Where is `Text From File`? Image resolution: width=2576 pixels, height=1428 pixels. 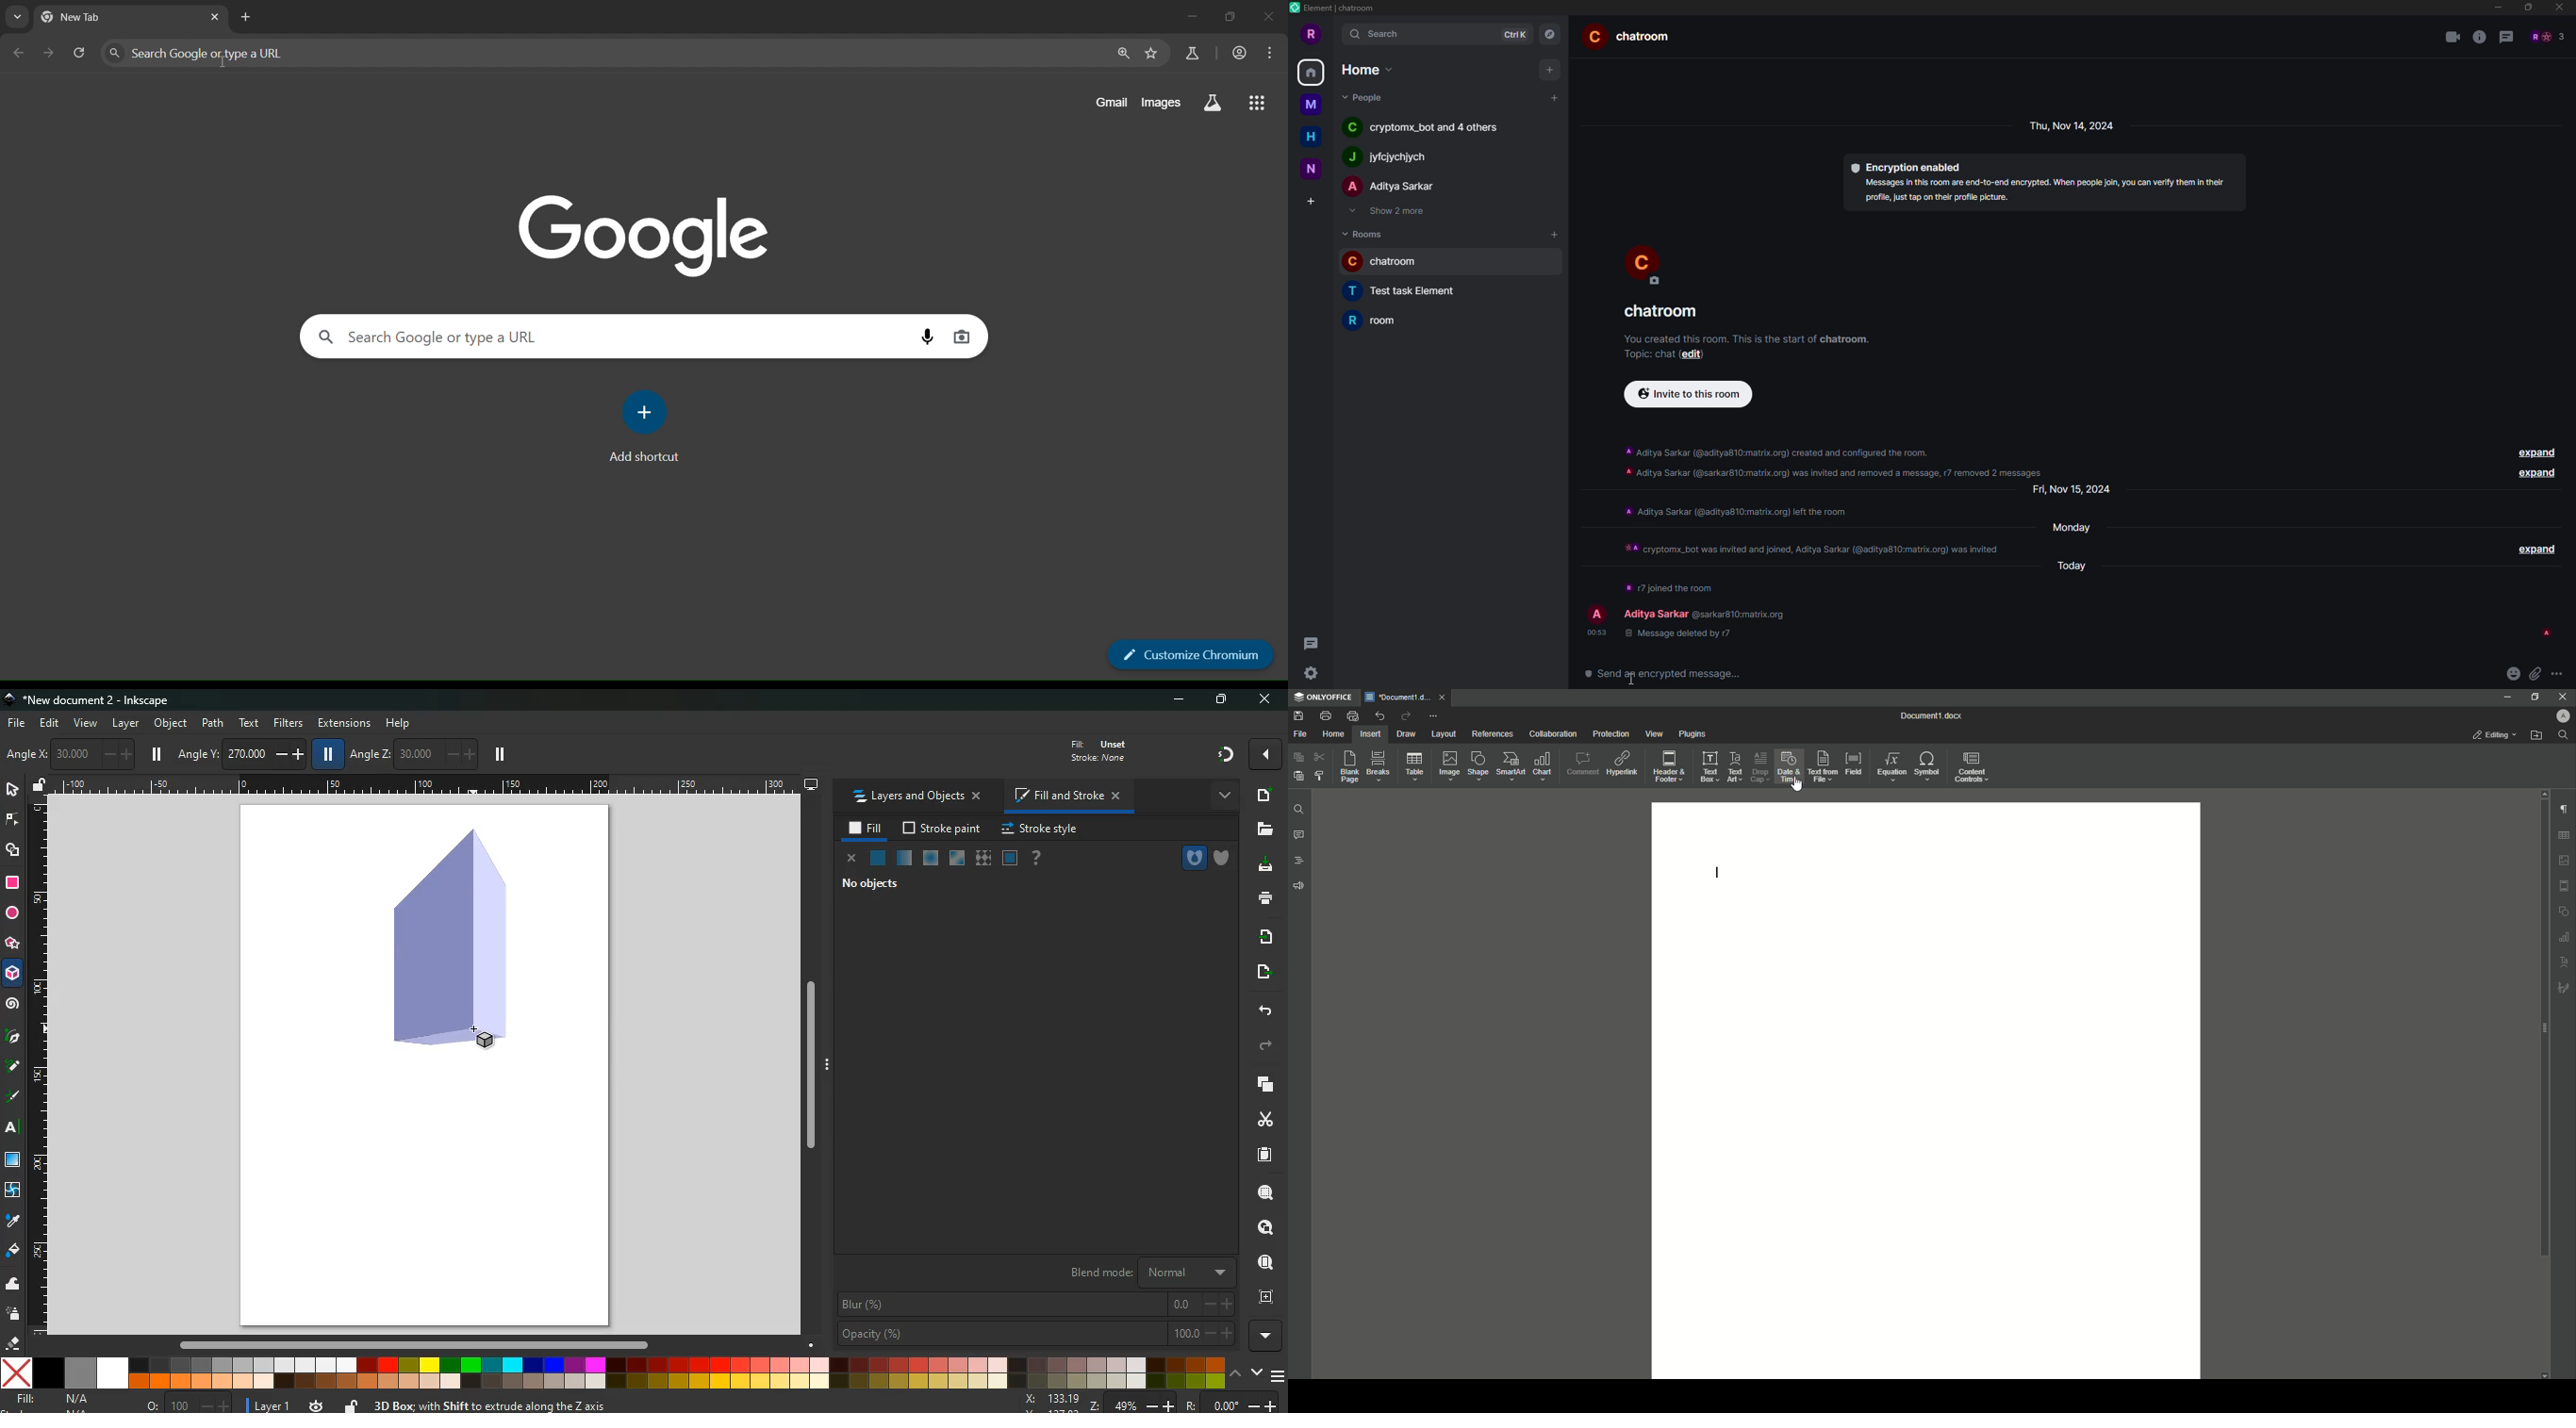
Text From File is located at coordinates (1823, 767).